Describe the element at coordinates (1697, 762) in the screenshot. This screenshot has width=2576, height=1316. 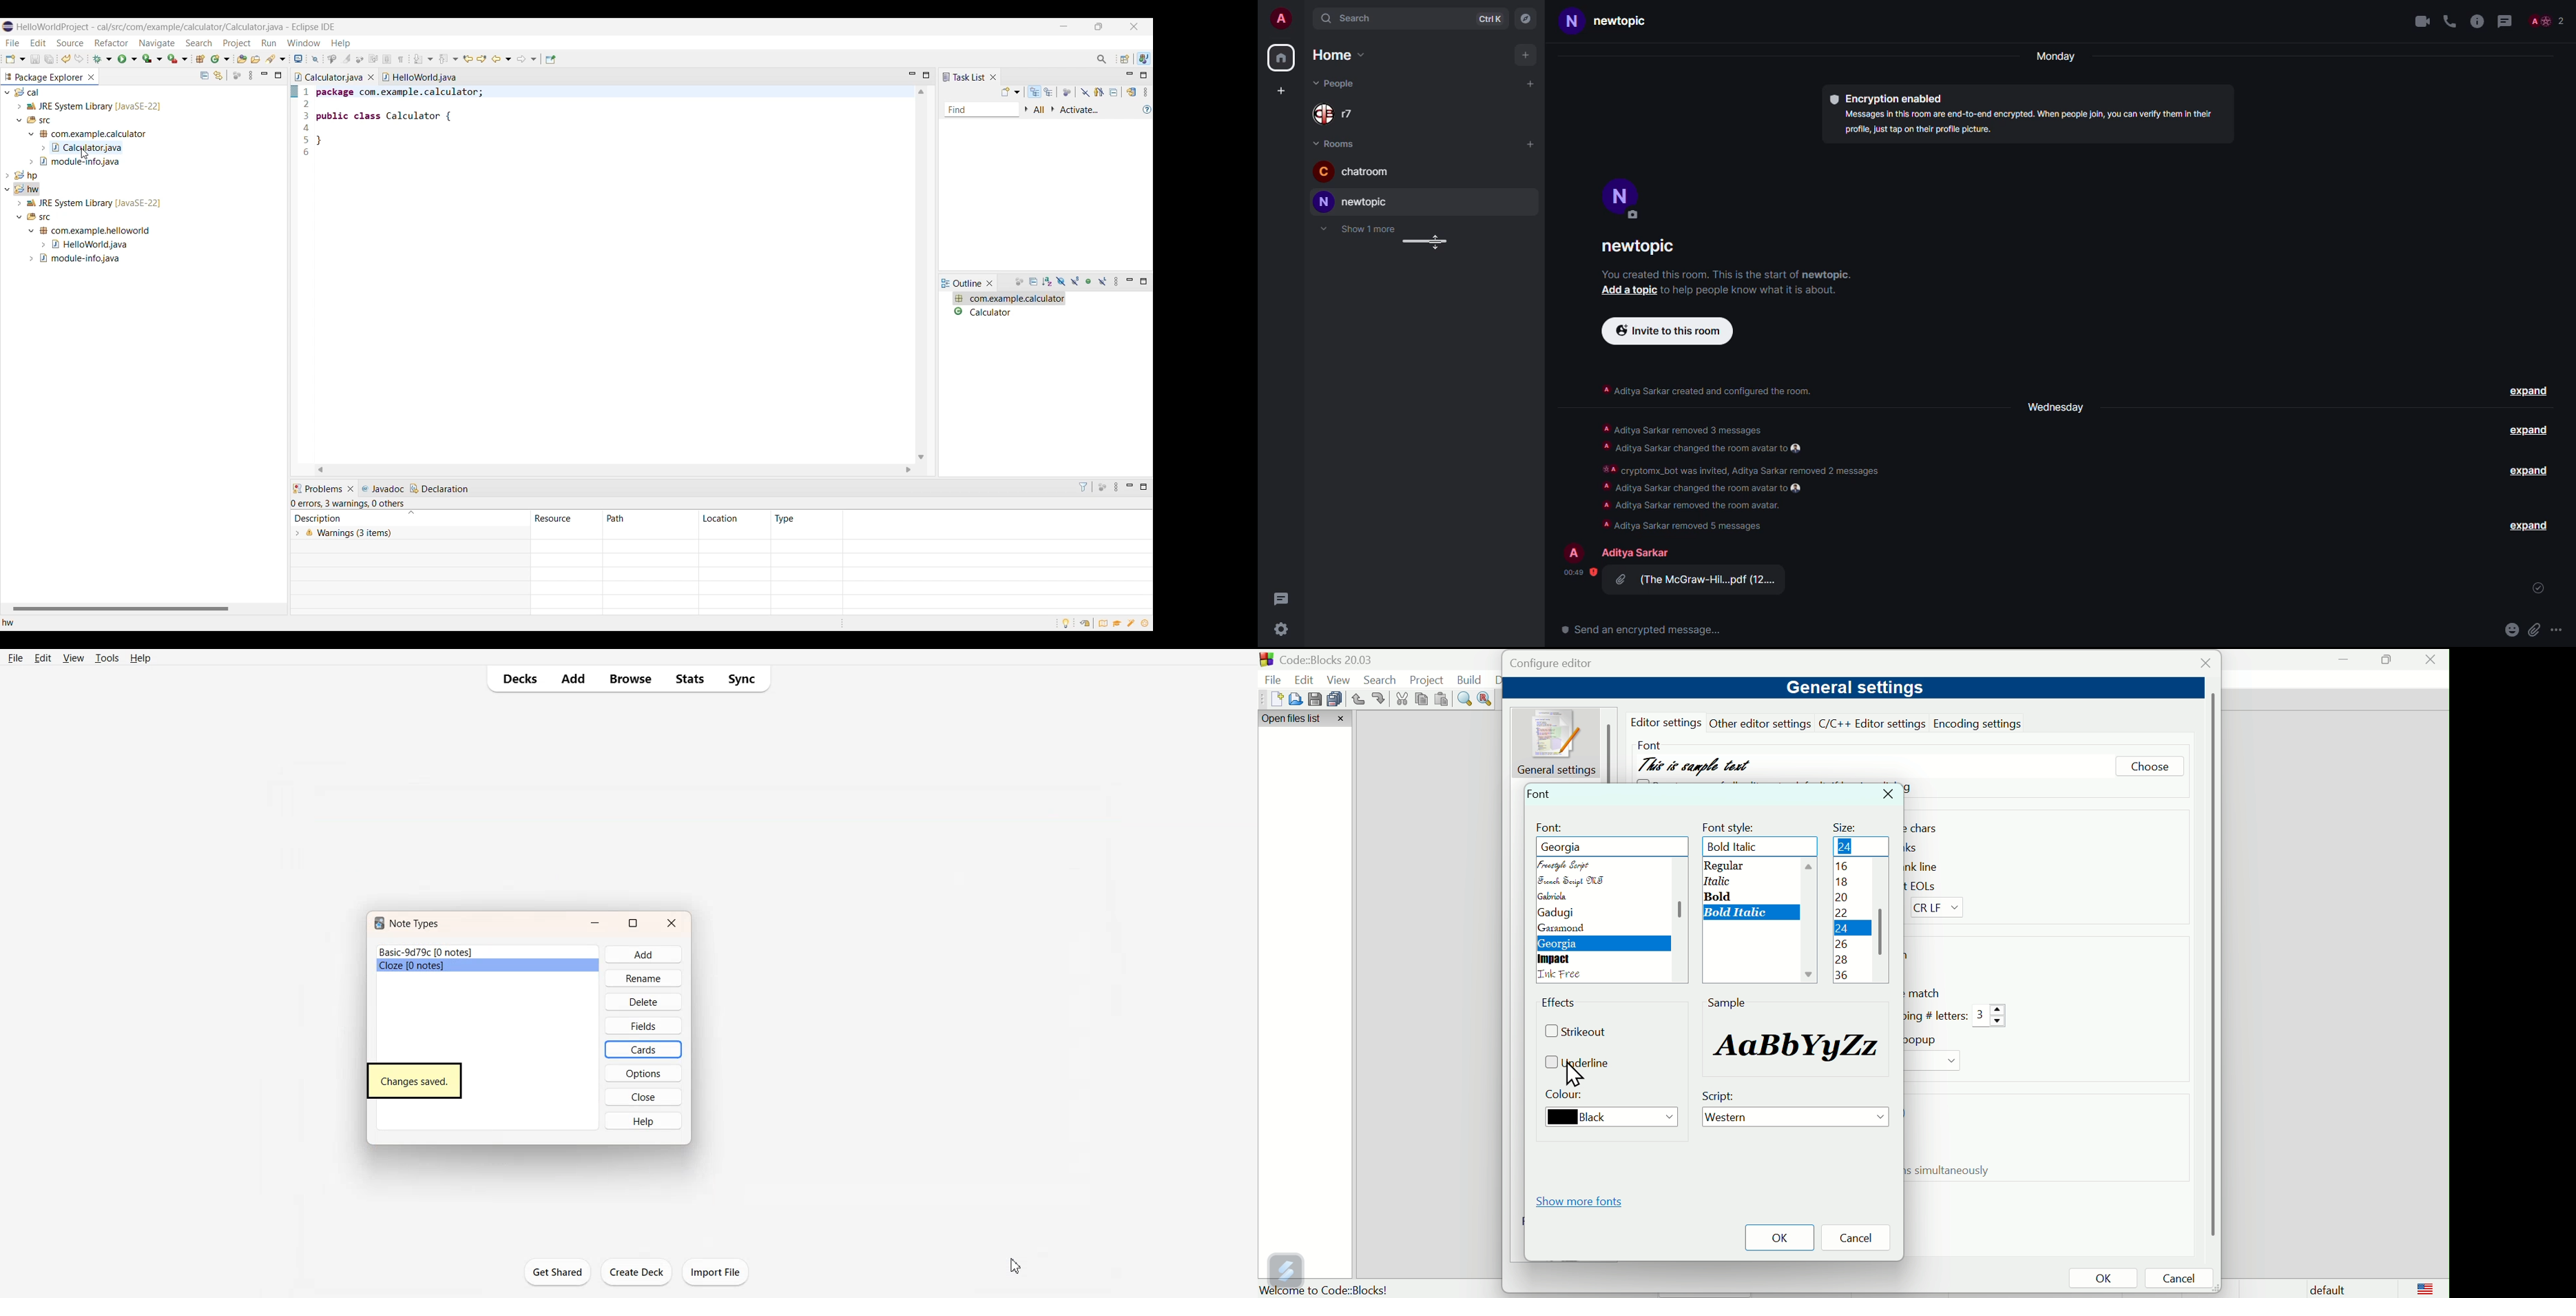
I see `This is sample text` at that location.